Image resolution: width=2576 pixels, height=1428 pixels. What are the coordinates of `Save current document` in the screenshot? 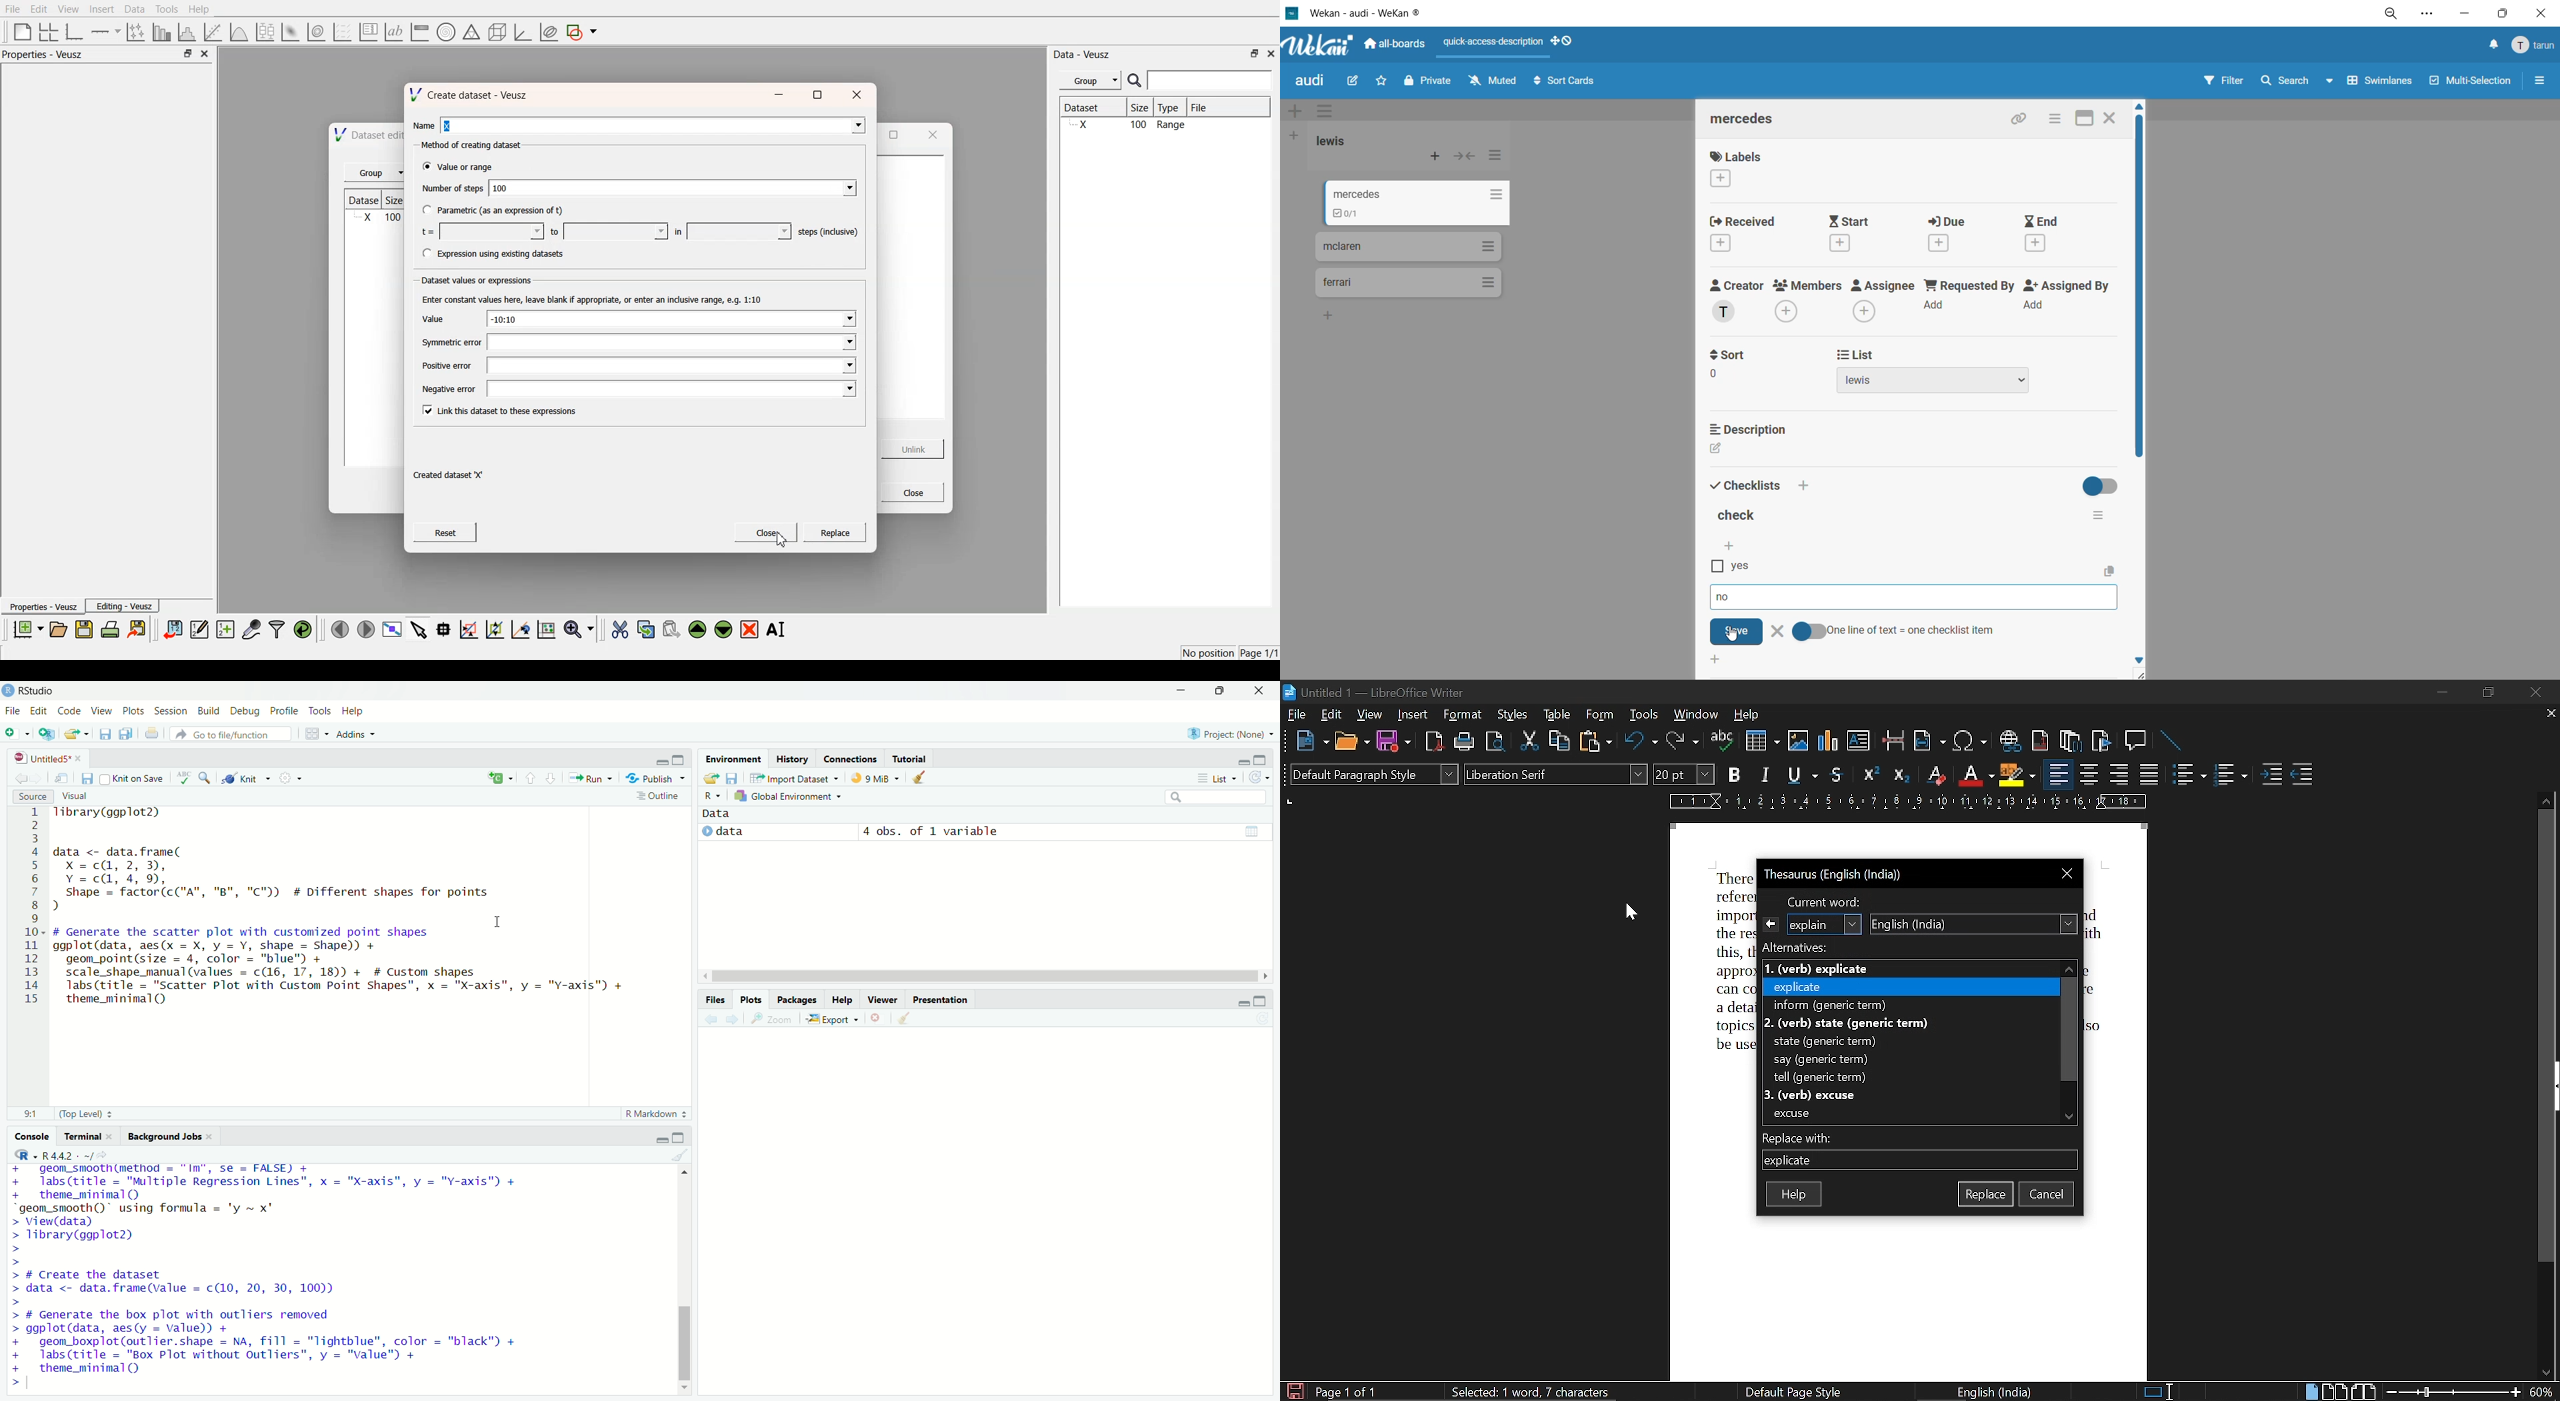 It's located at (105, 734).